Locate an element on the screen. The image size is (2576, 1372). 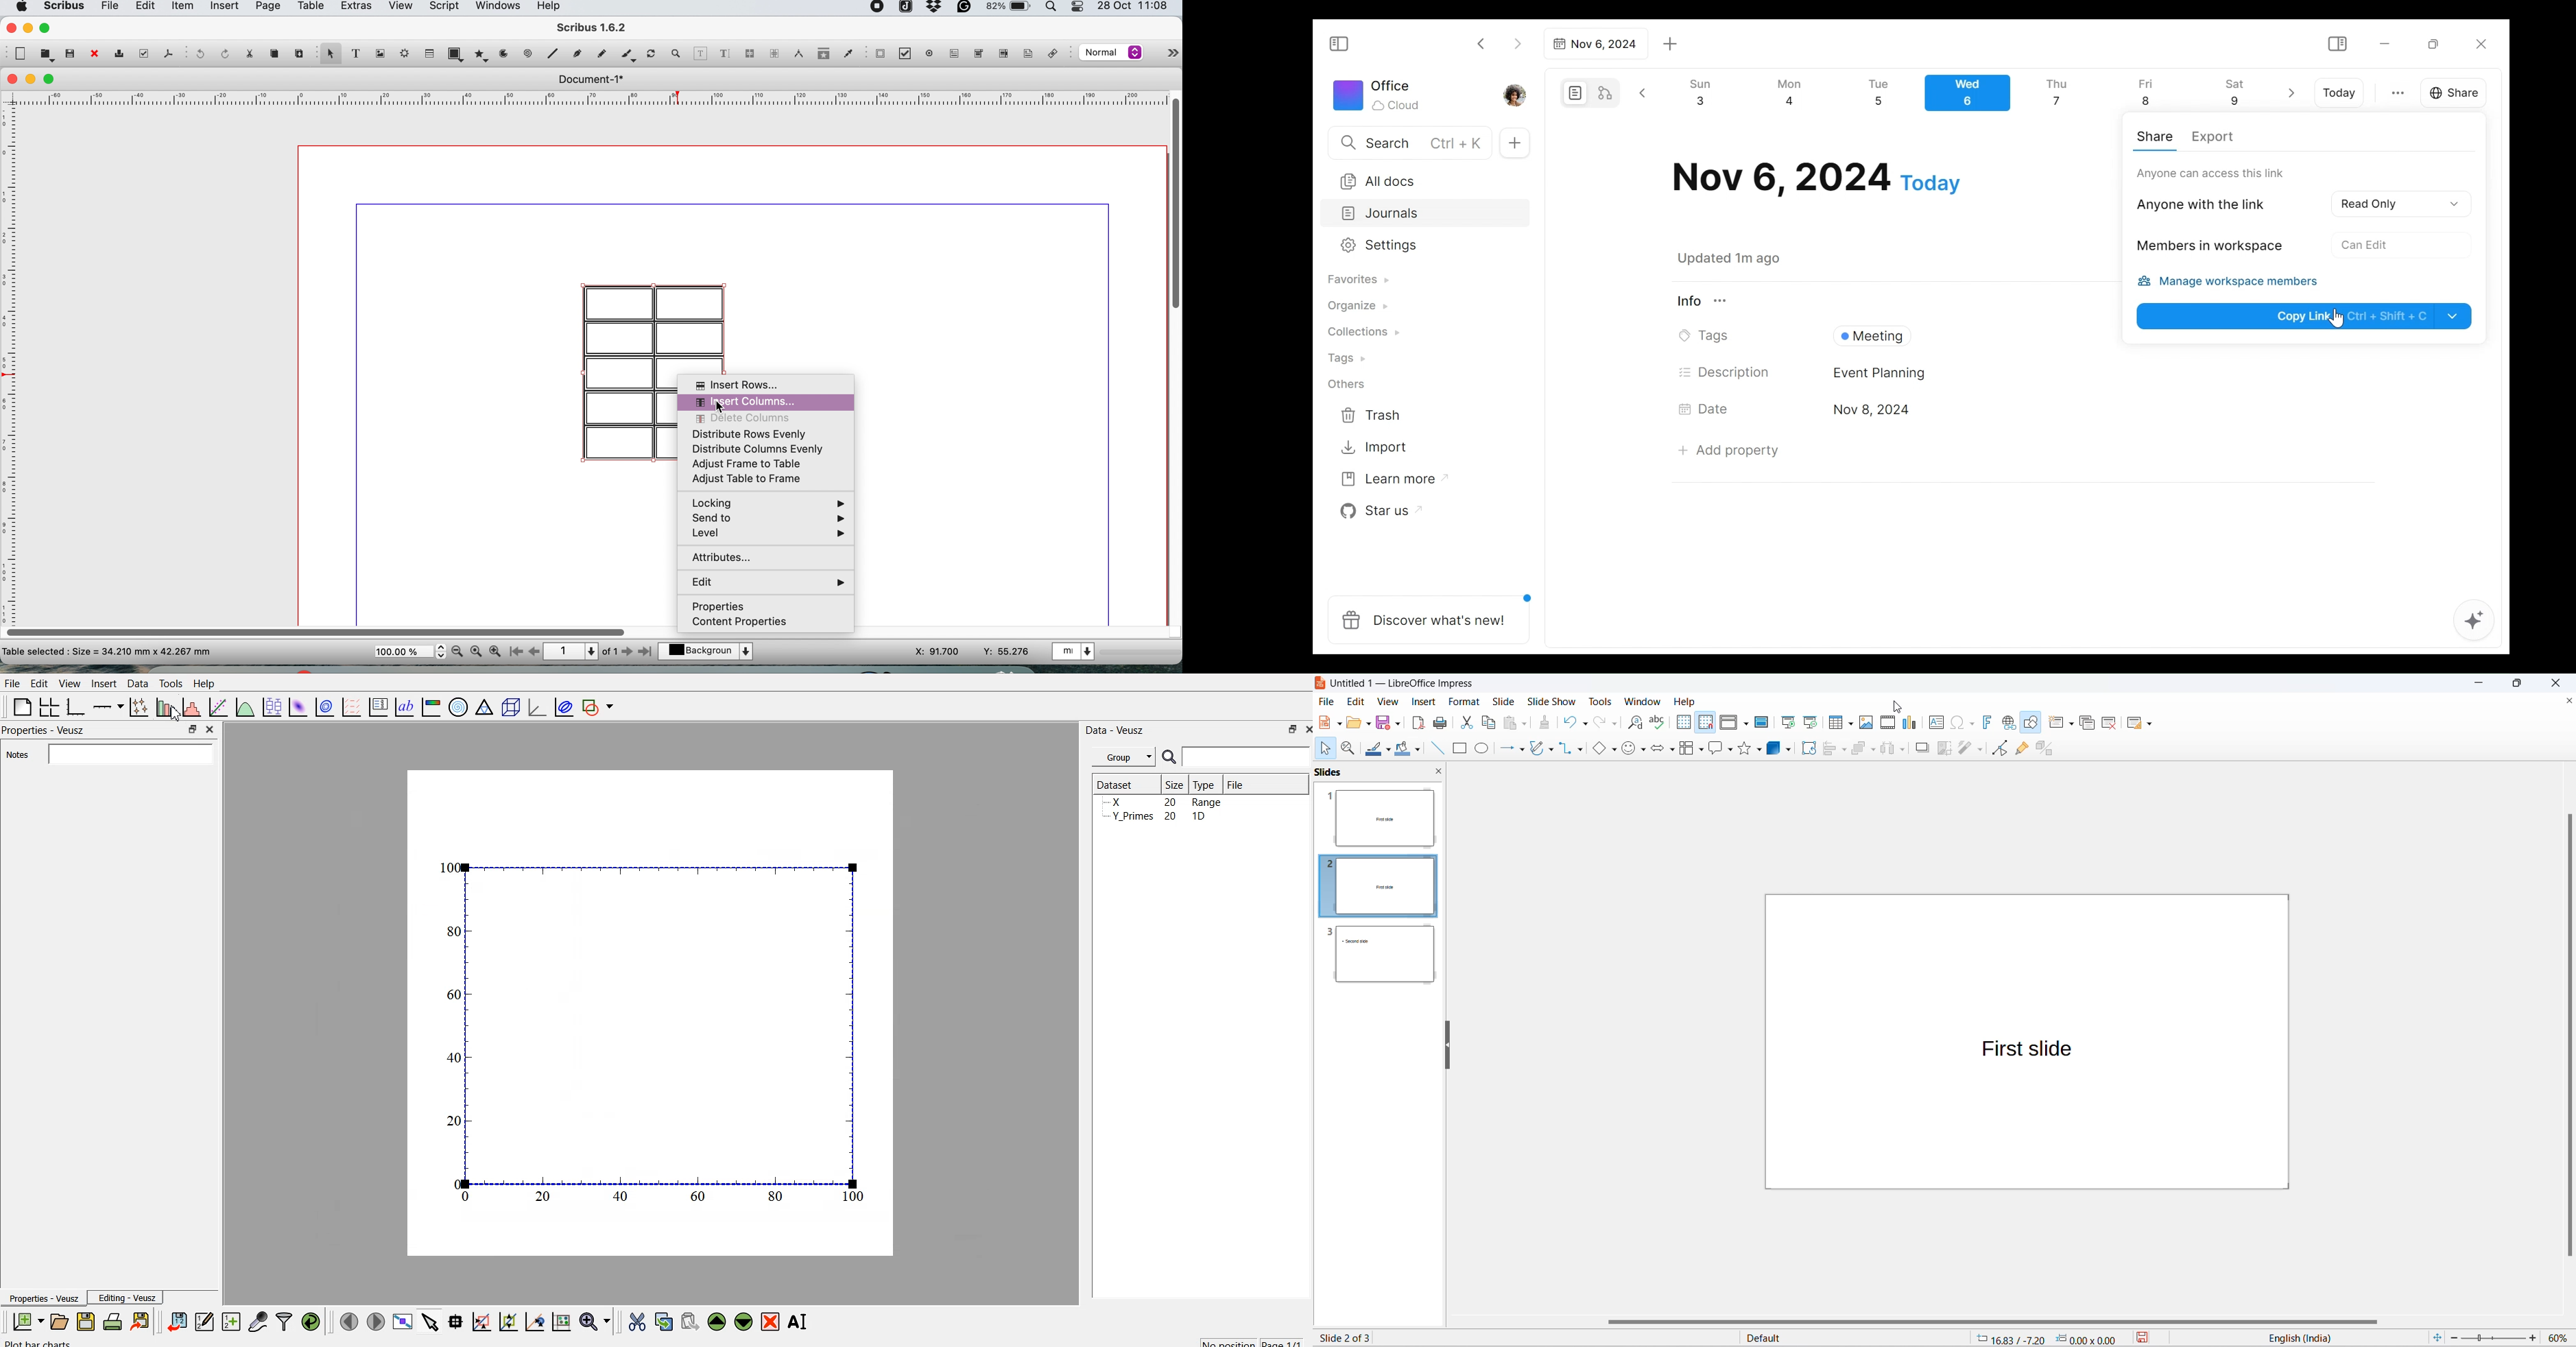
delete columns is located at coordinates (768, 418).